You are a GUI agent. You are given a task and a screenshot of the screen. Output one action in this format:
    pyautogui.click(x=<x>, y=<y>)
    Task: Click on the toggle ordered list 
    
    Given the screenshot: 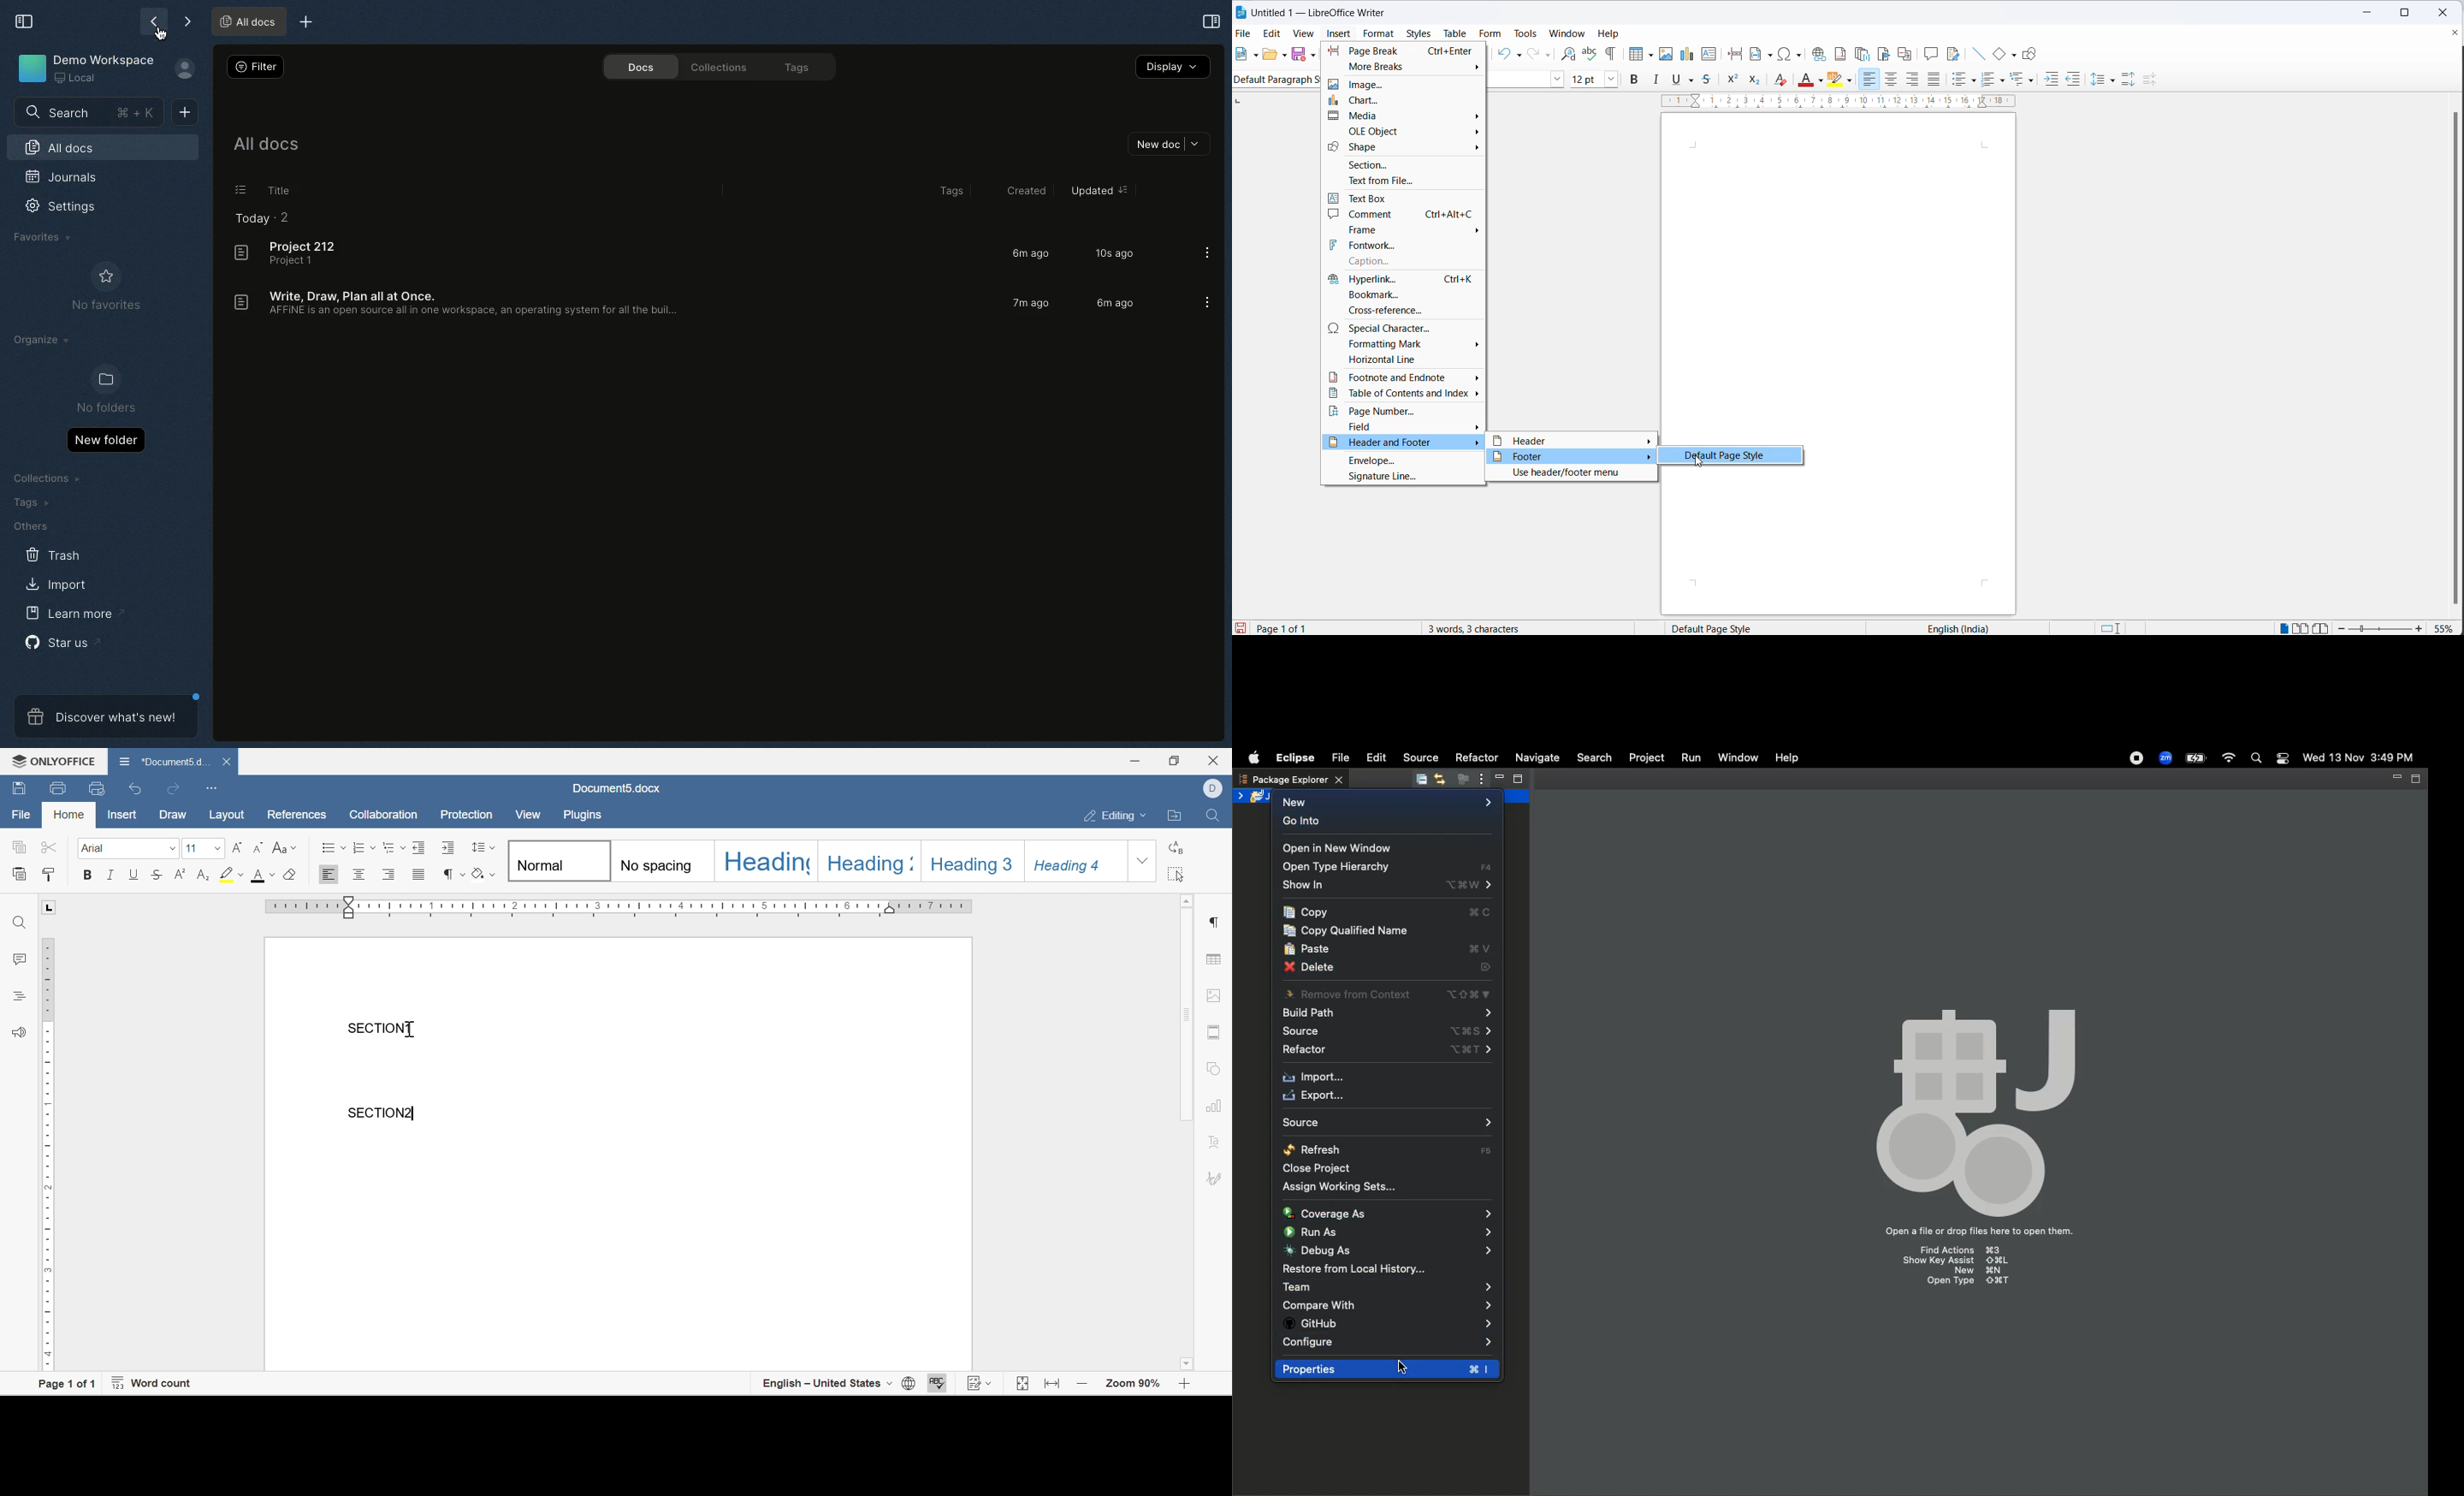 What is the action you would take?
    pyautogui.click(x=1961, y=80)
    